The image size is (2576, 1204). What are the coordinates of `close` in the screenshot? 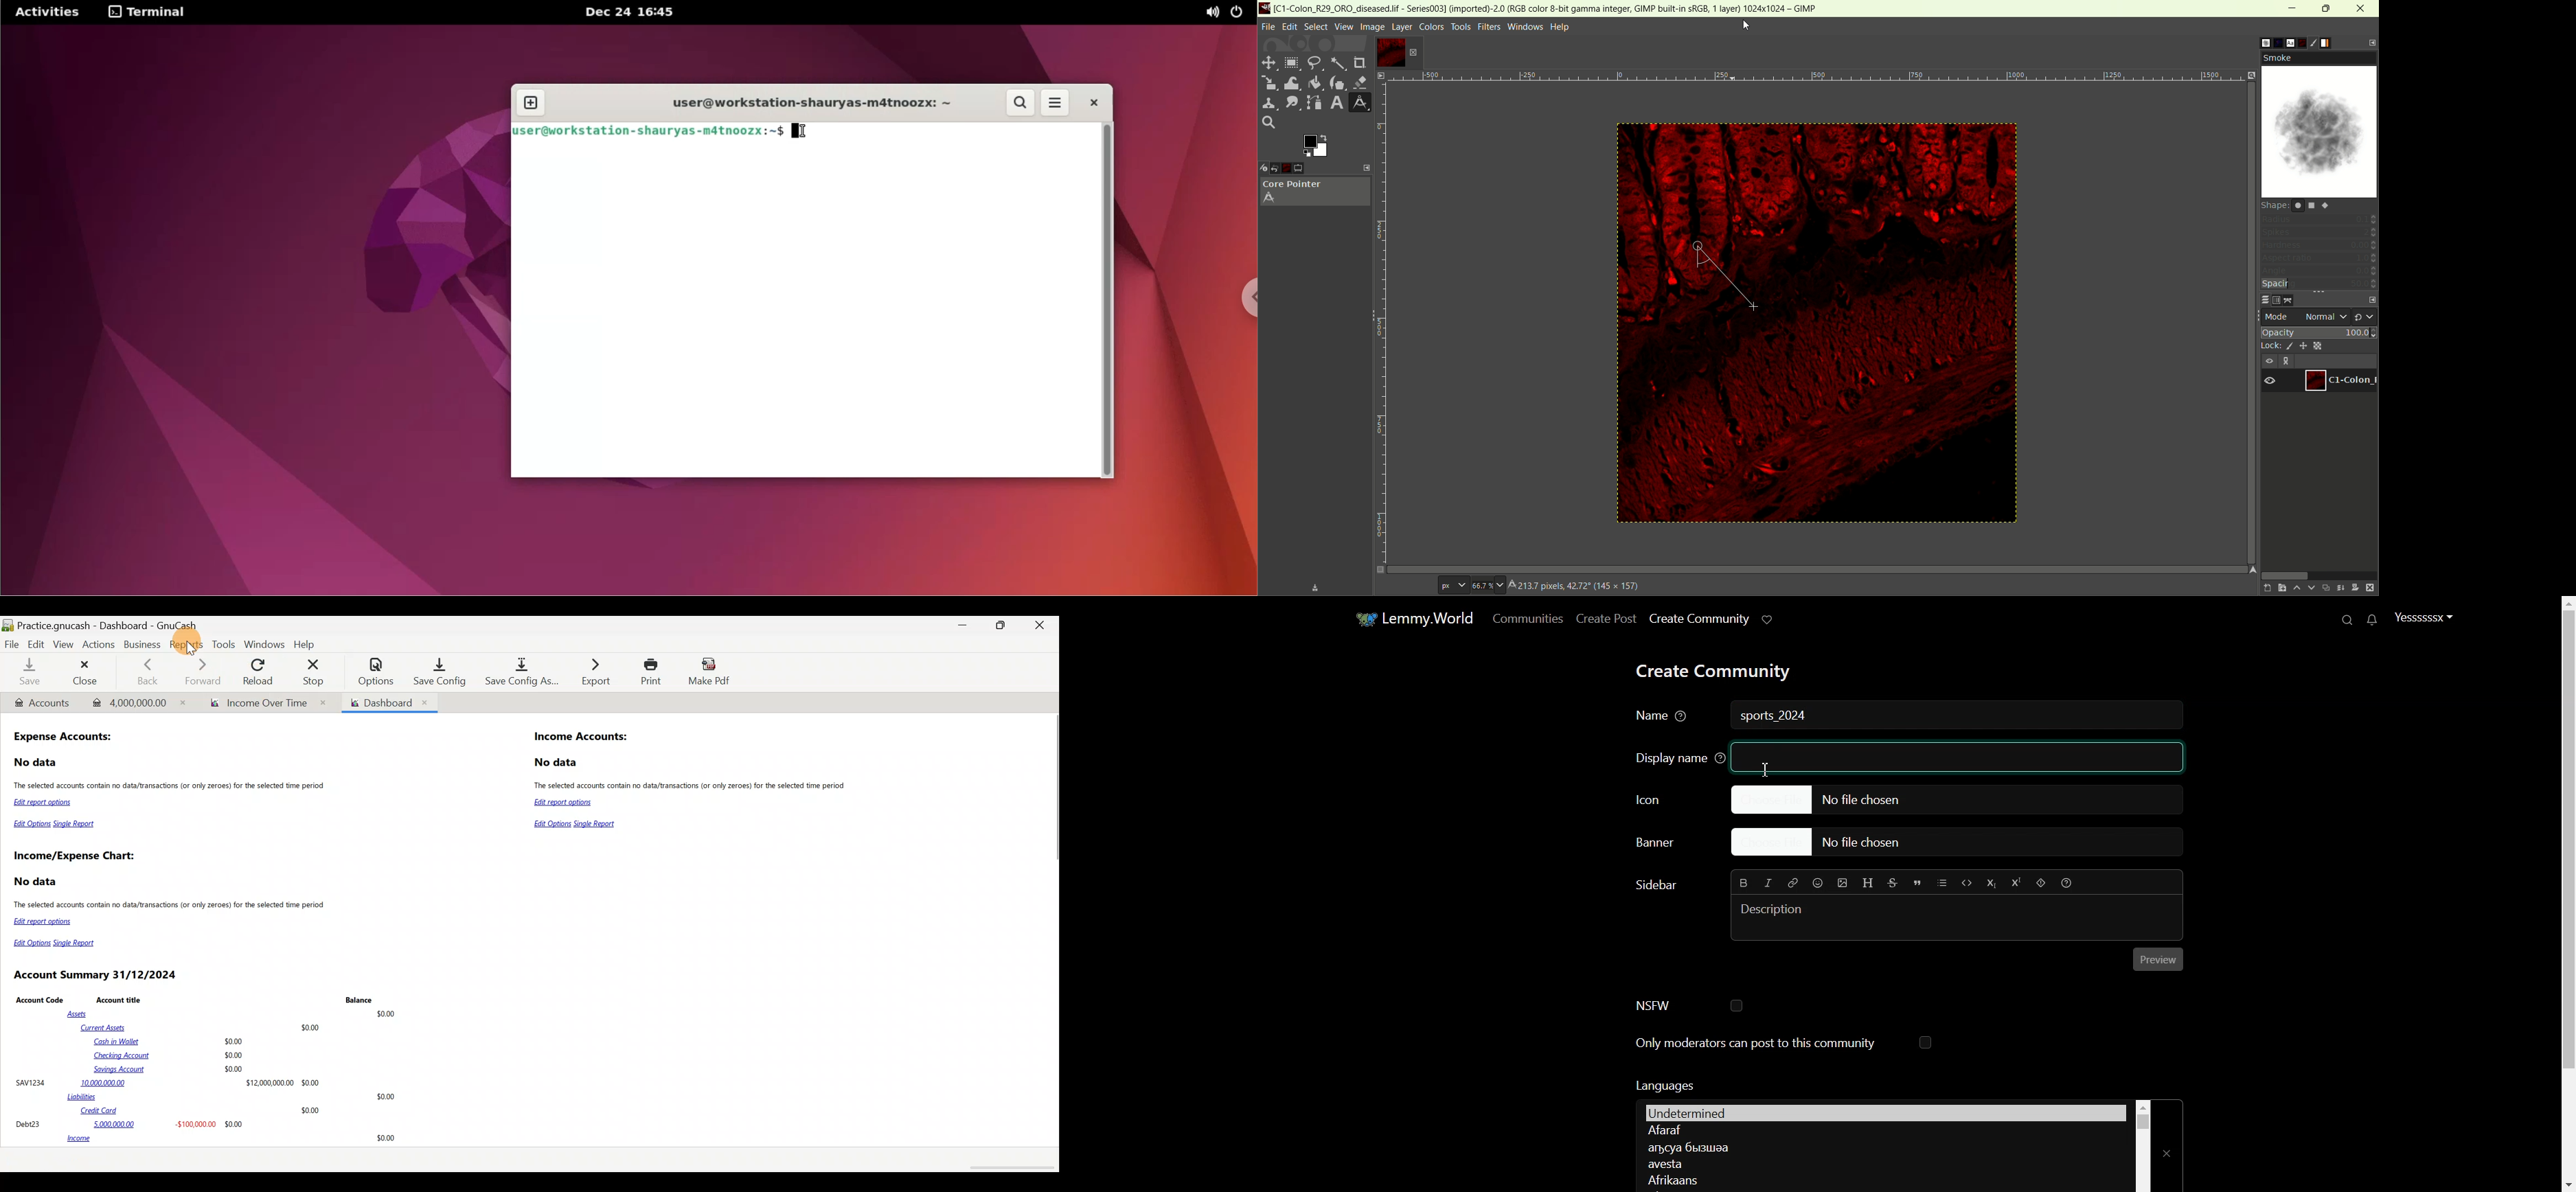 It's located at (2363, 8).